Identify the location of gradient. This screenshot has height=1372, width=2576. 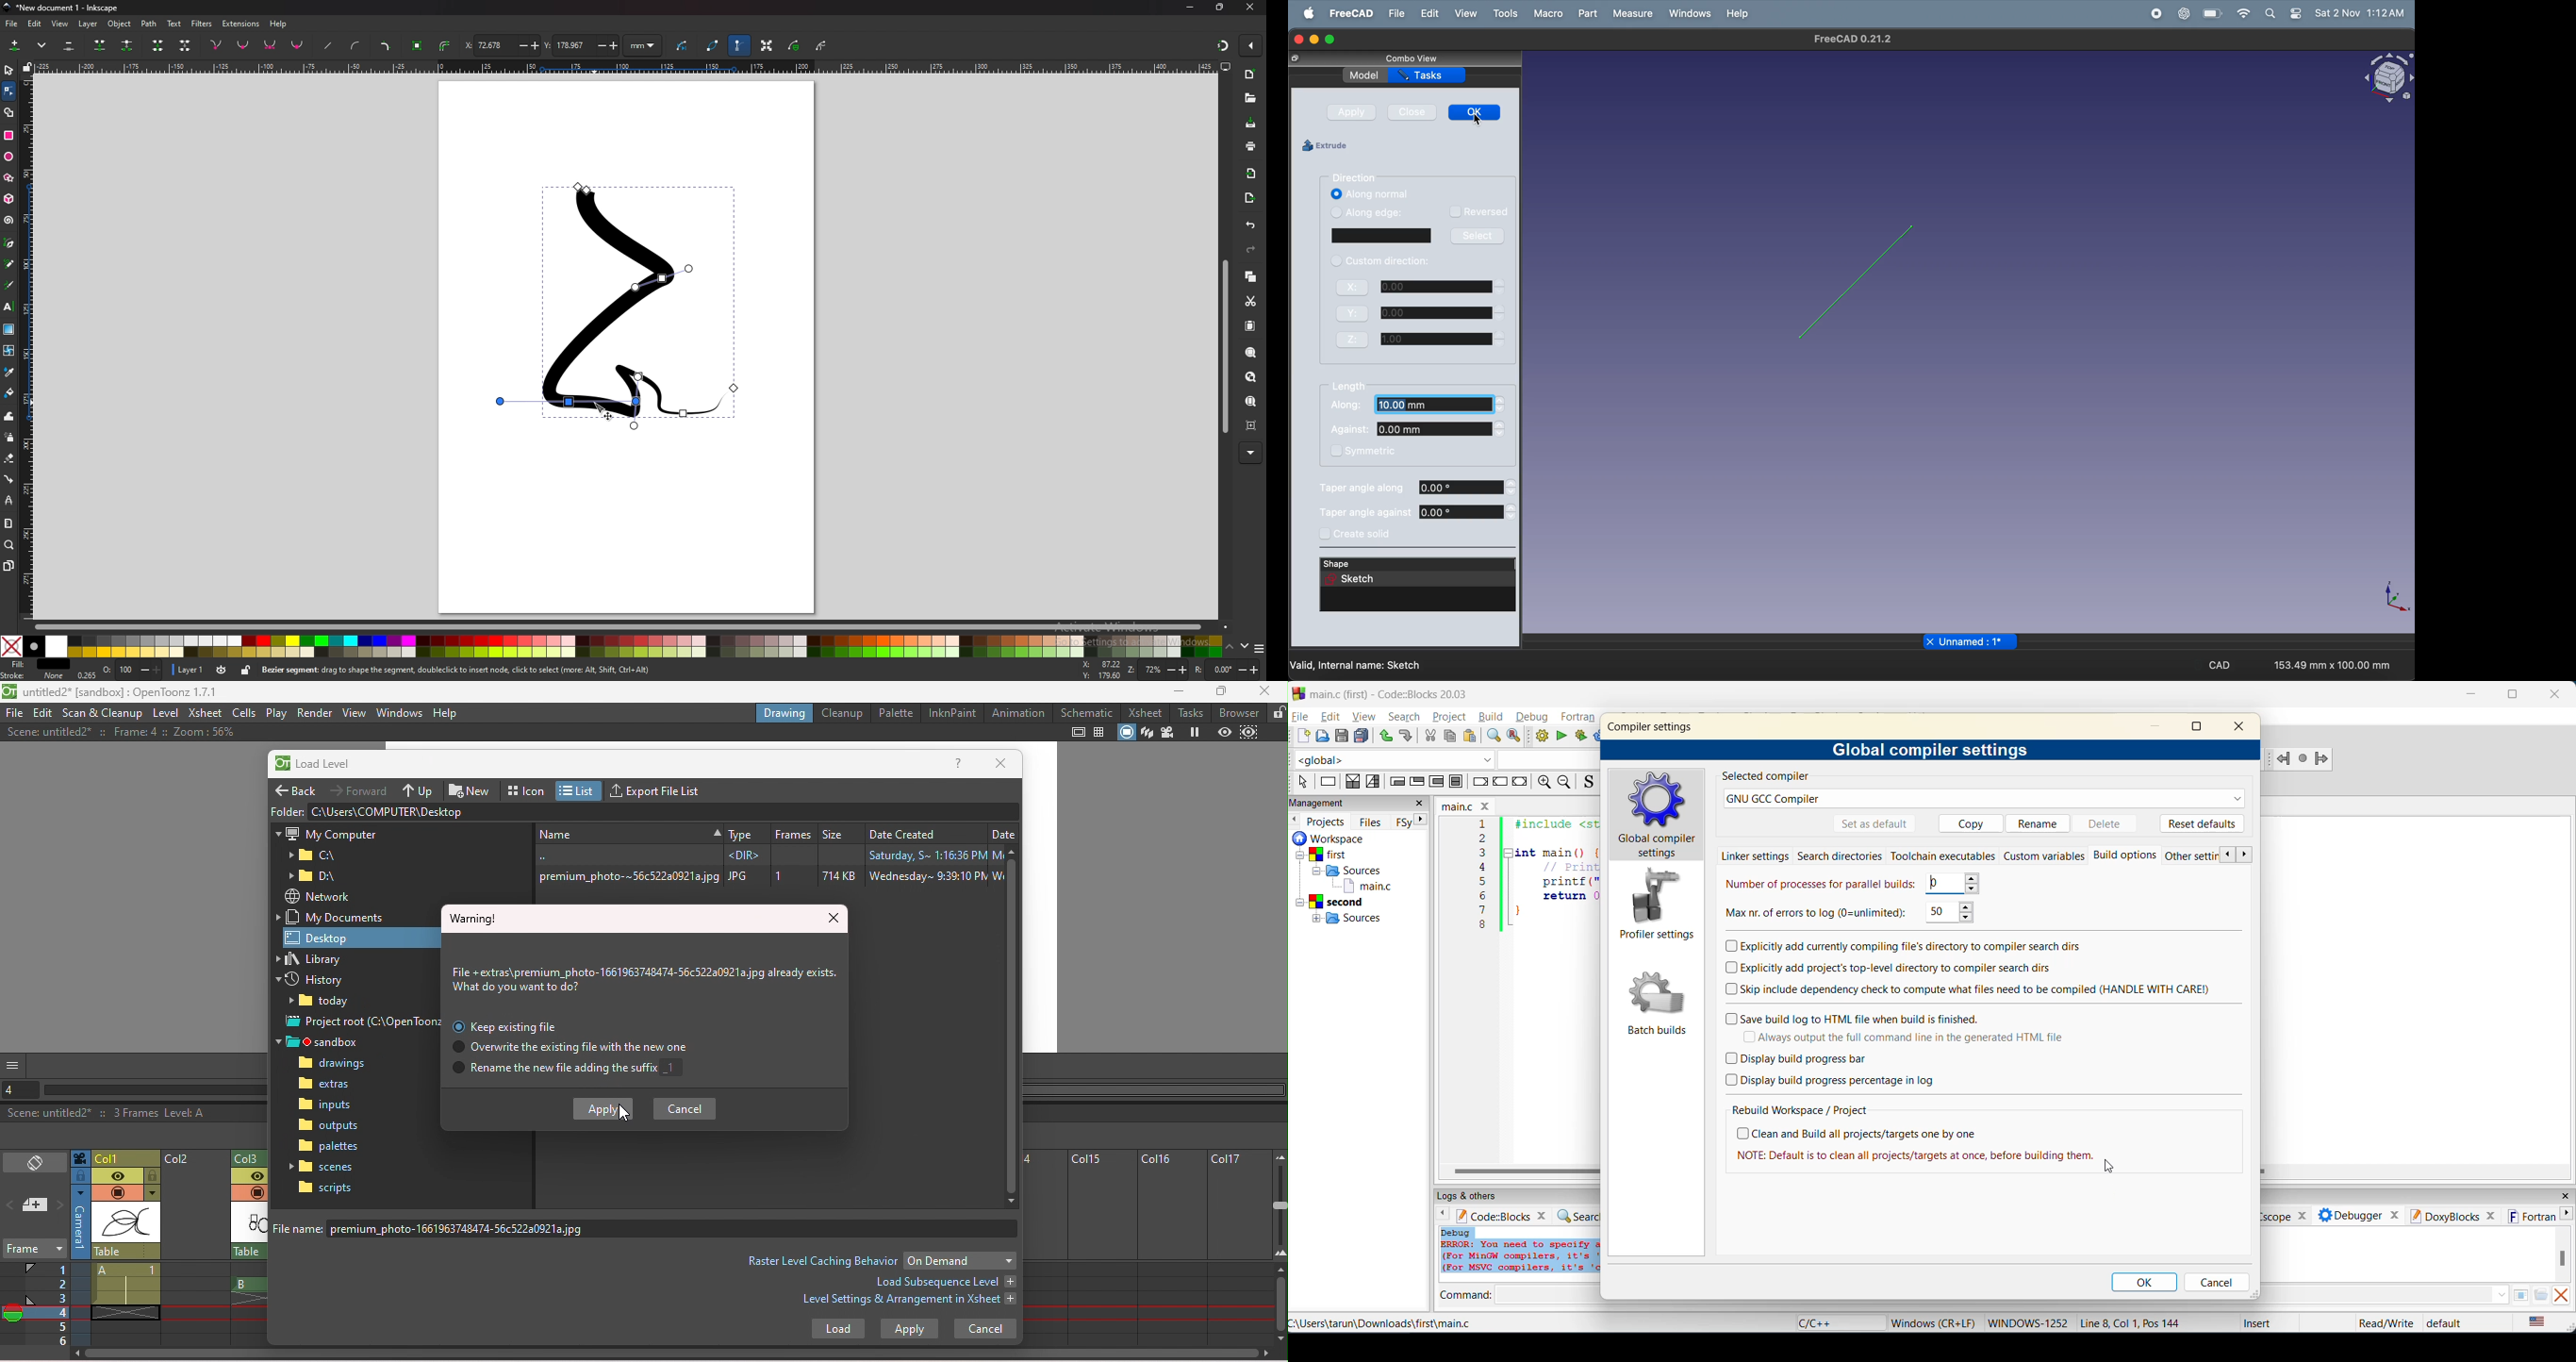
(9, 329).